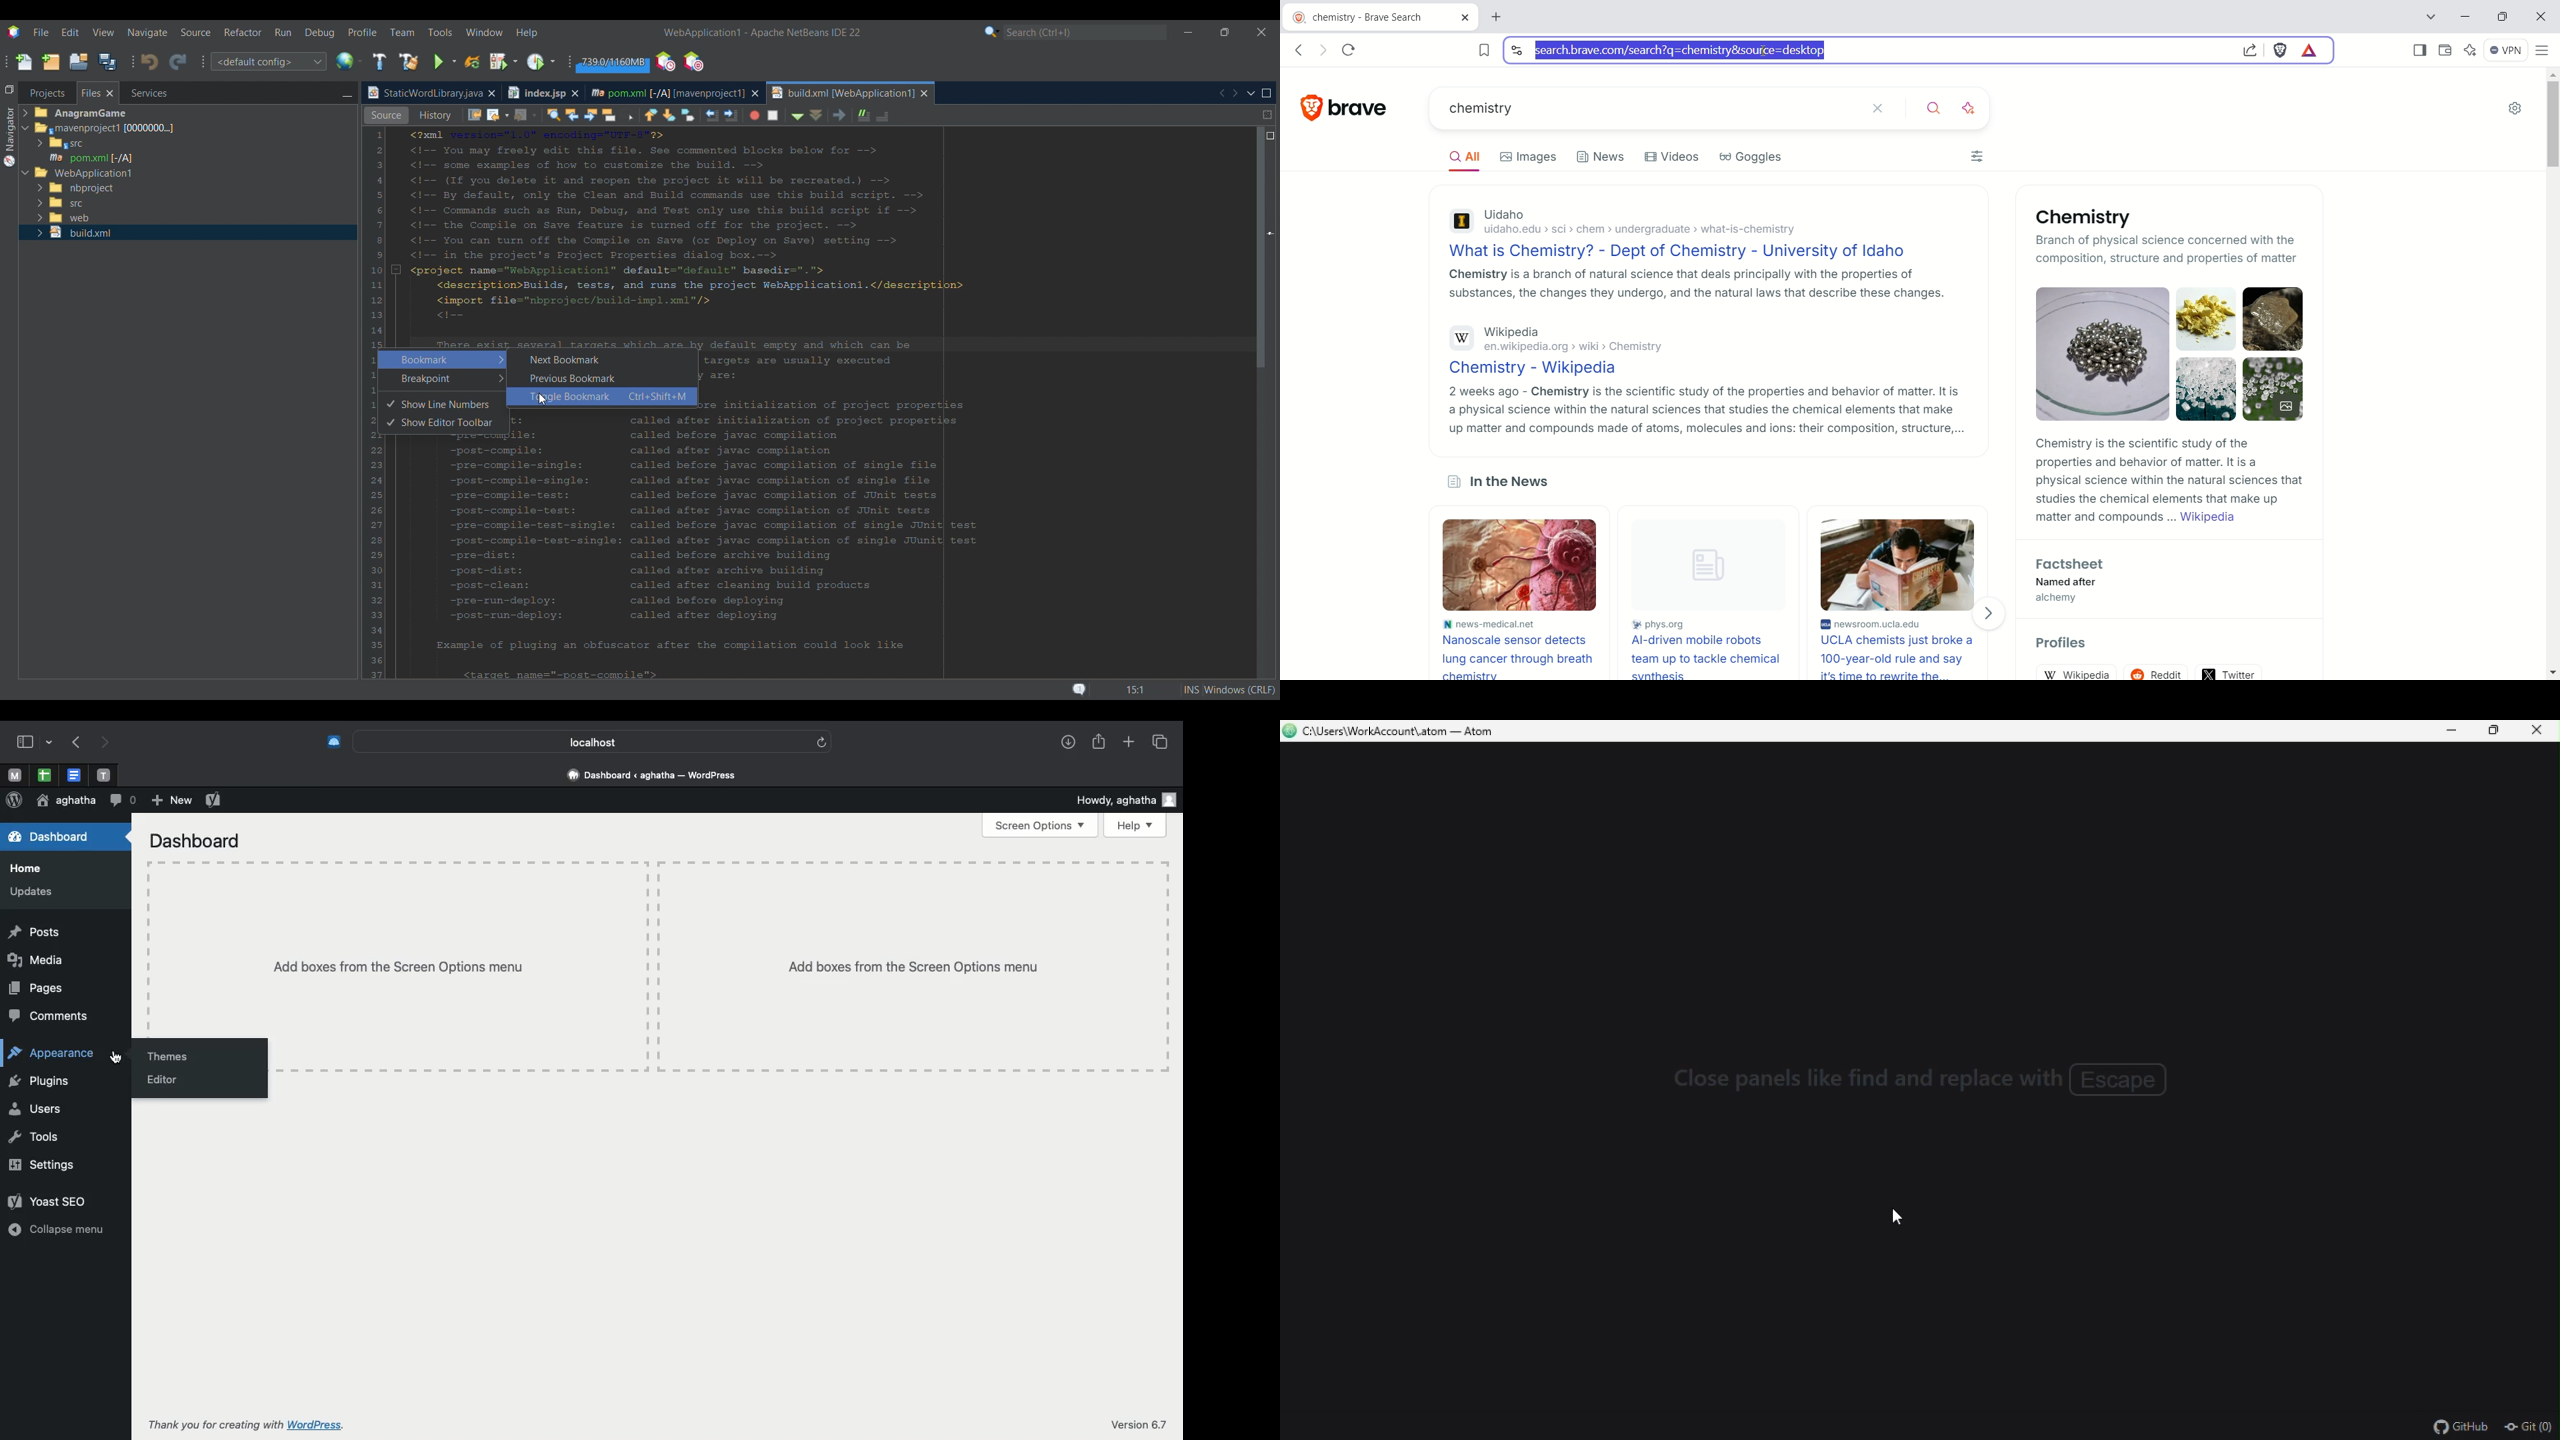 The width and height of the screenshot is (2576, 1456). Describe the element at coordinates (613, 63) in the screenshot. I see `Garbage collection changed` at that location.